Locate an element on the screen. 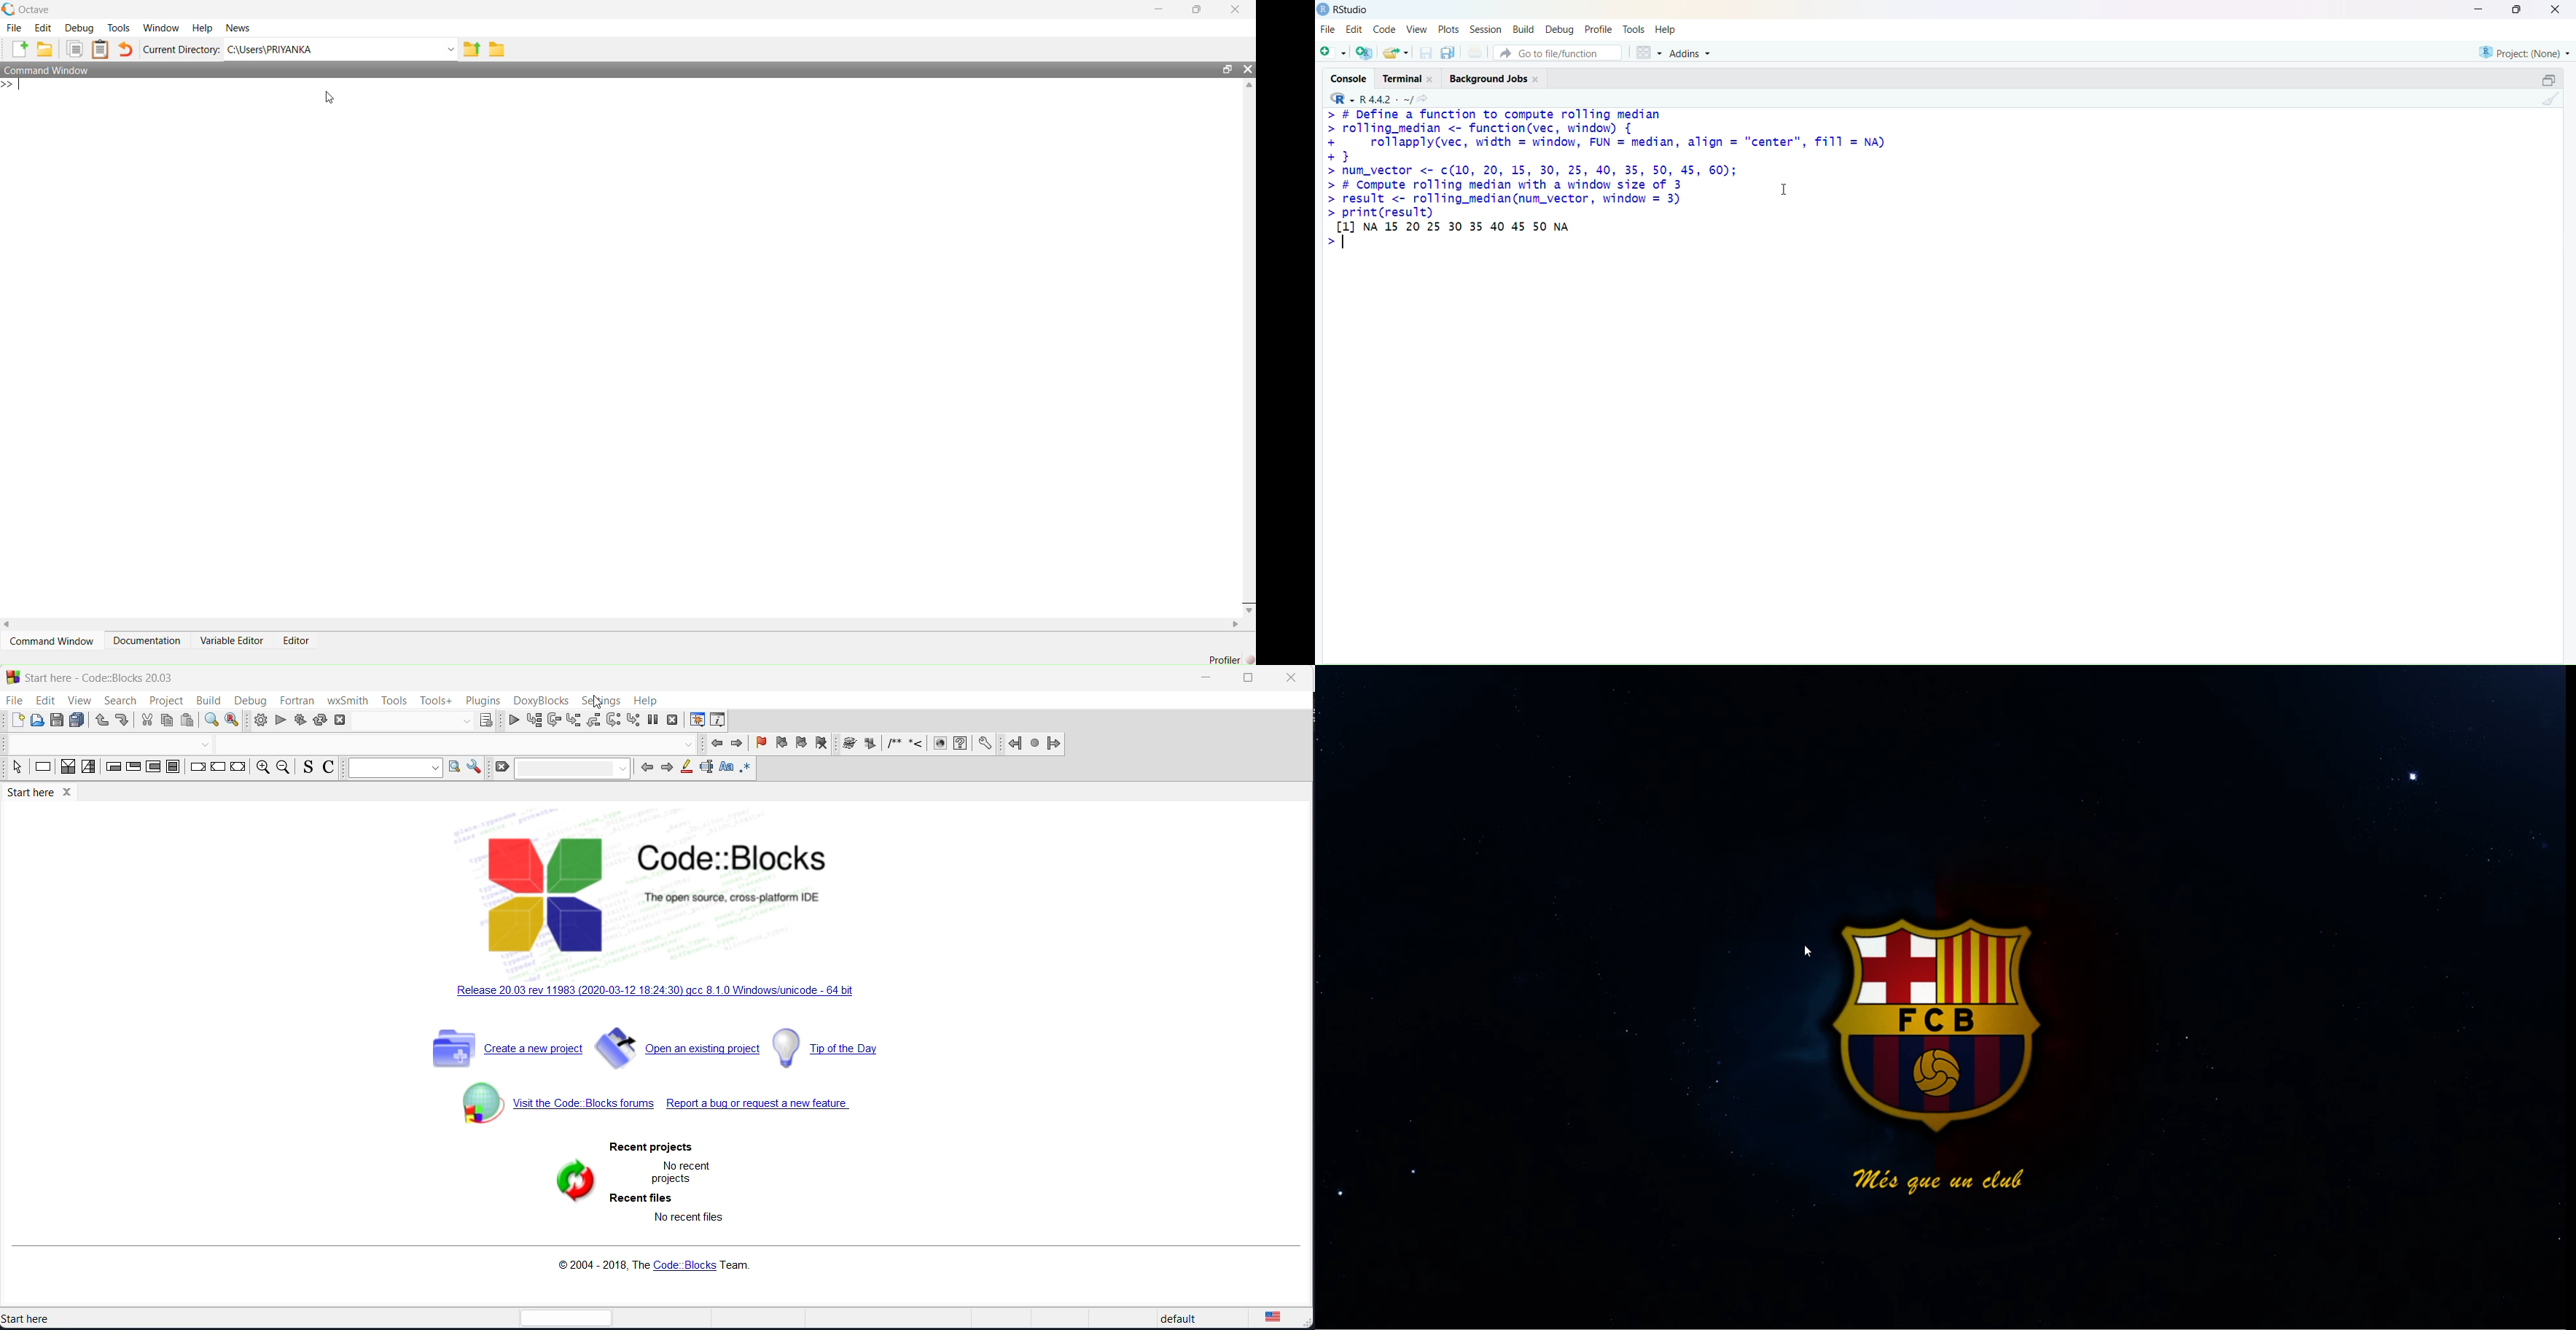 This screenshot has height=1344, width=2576. copy is located at coordinates (1448, 53).